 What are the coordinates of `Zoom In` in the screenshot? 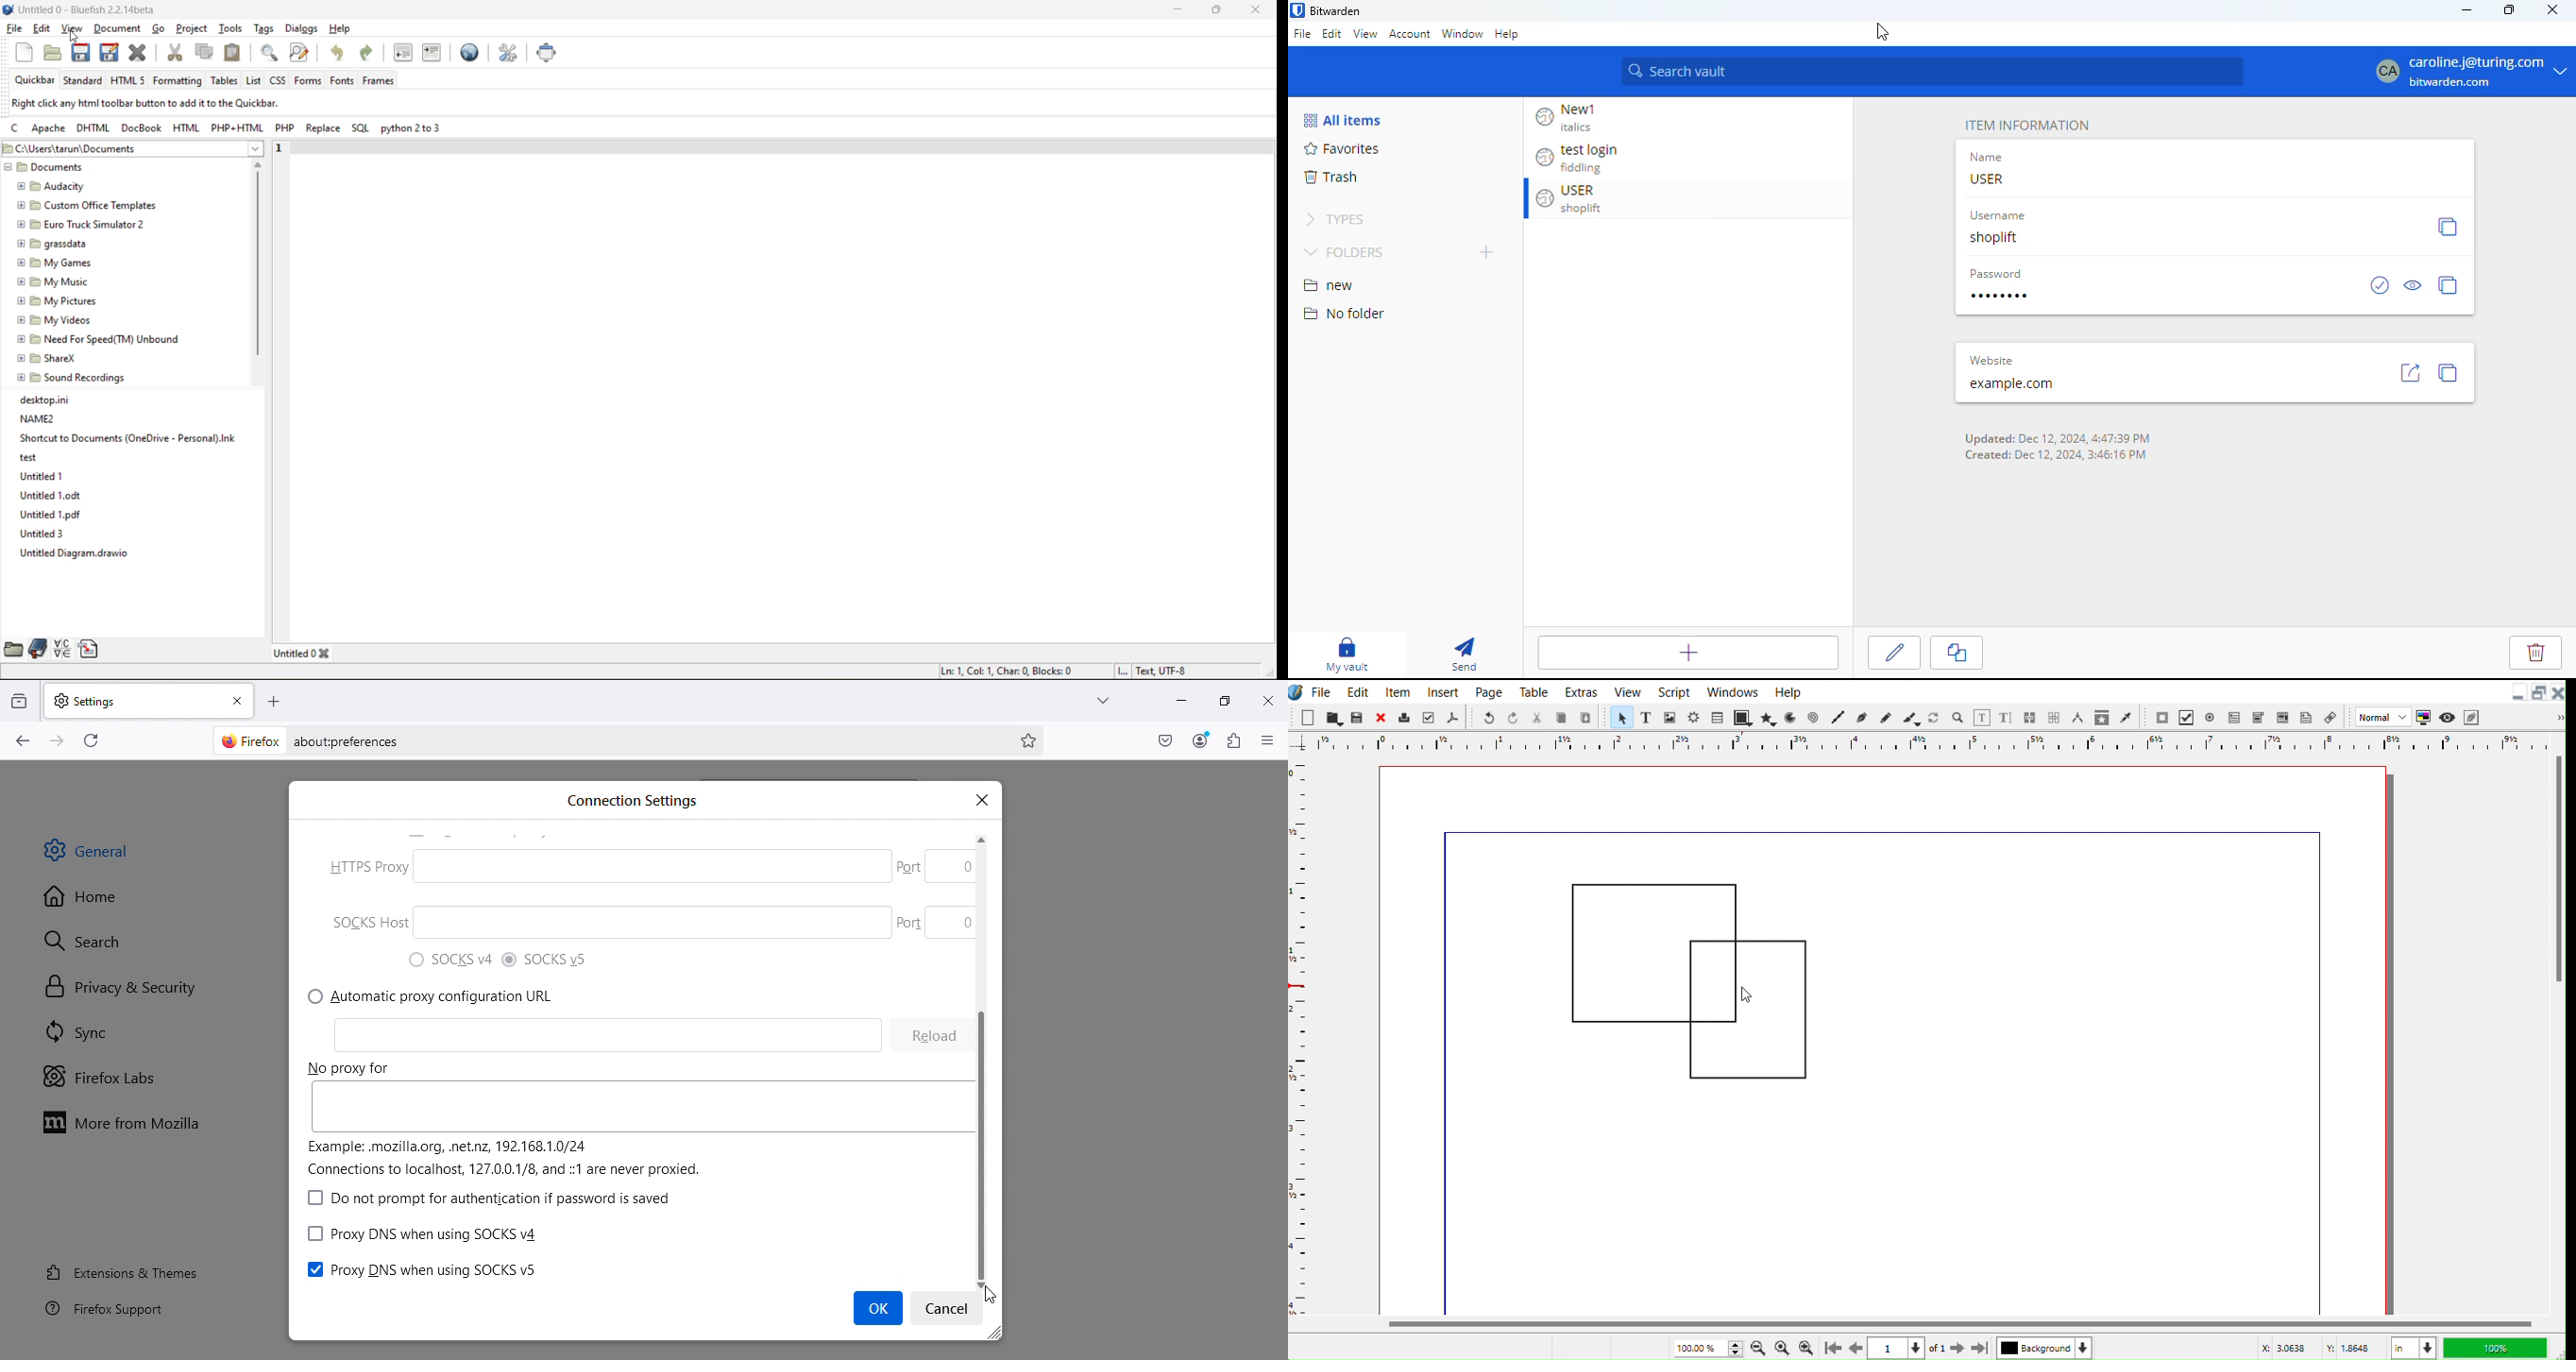 It's located at (1808, 1348).